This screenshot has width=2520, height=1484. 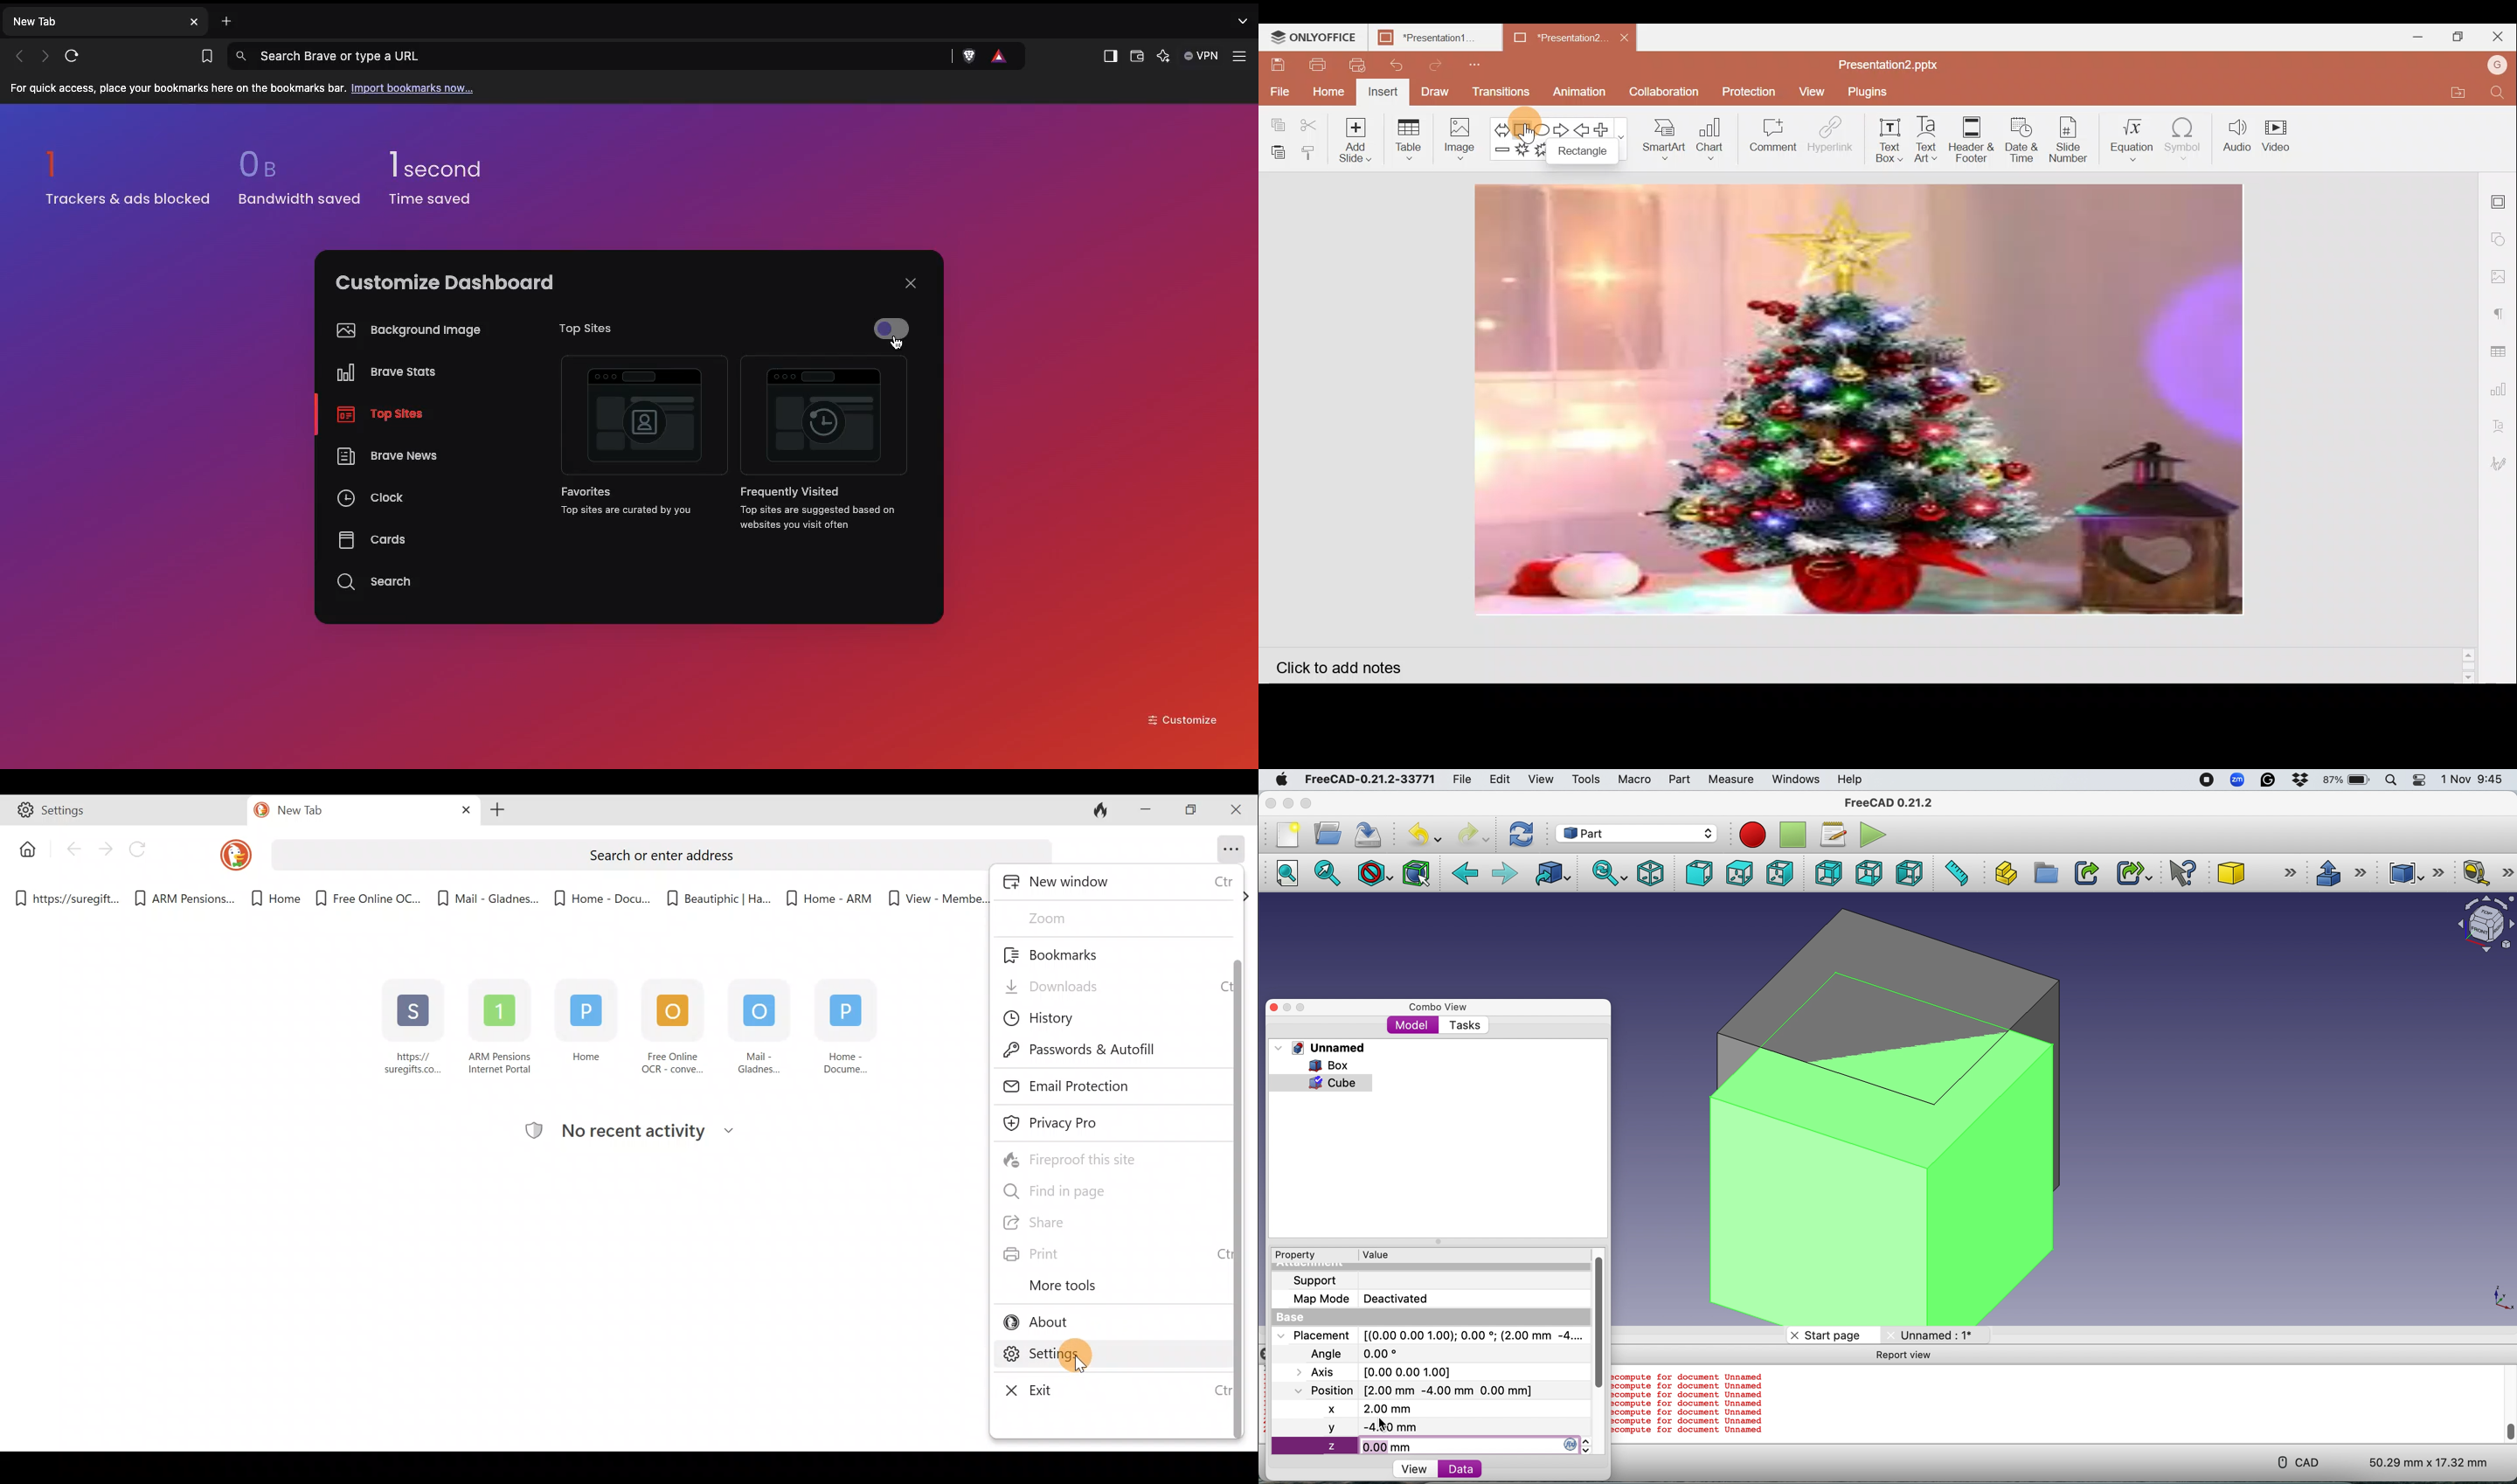 What do you see at coordinates (1064, 1190) in the screenshot?
I see `Find in page` at bounding box center [1064, 1190].